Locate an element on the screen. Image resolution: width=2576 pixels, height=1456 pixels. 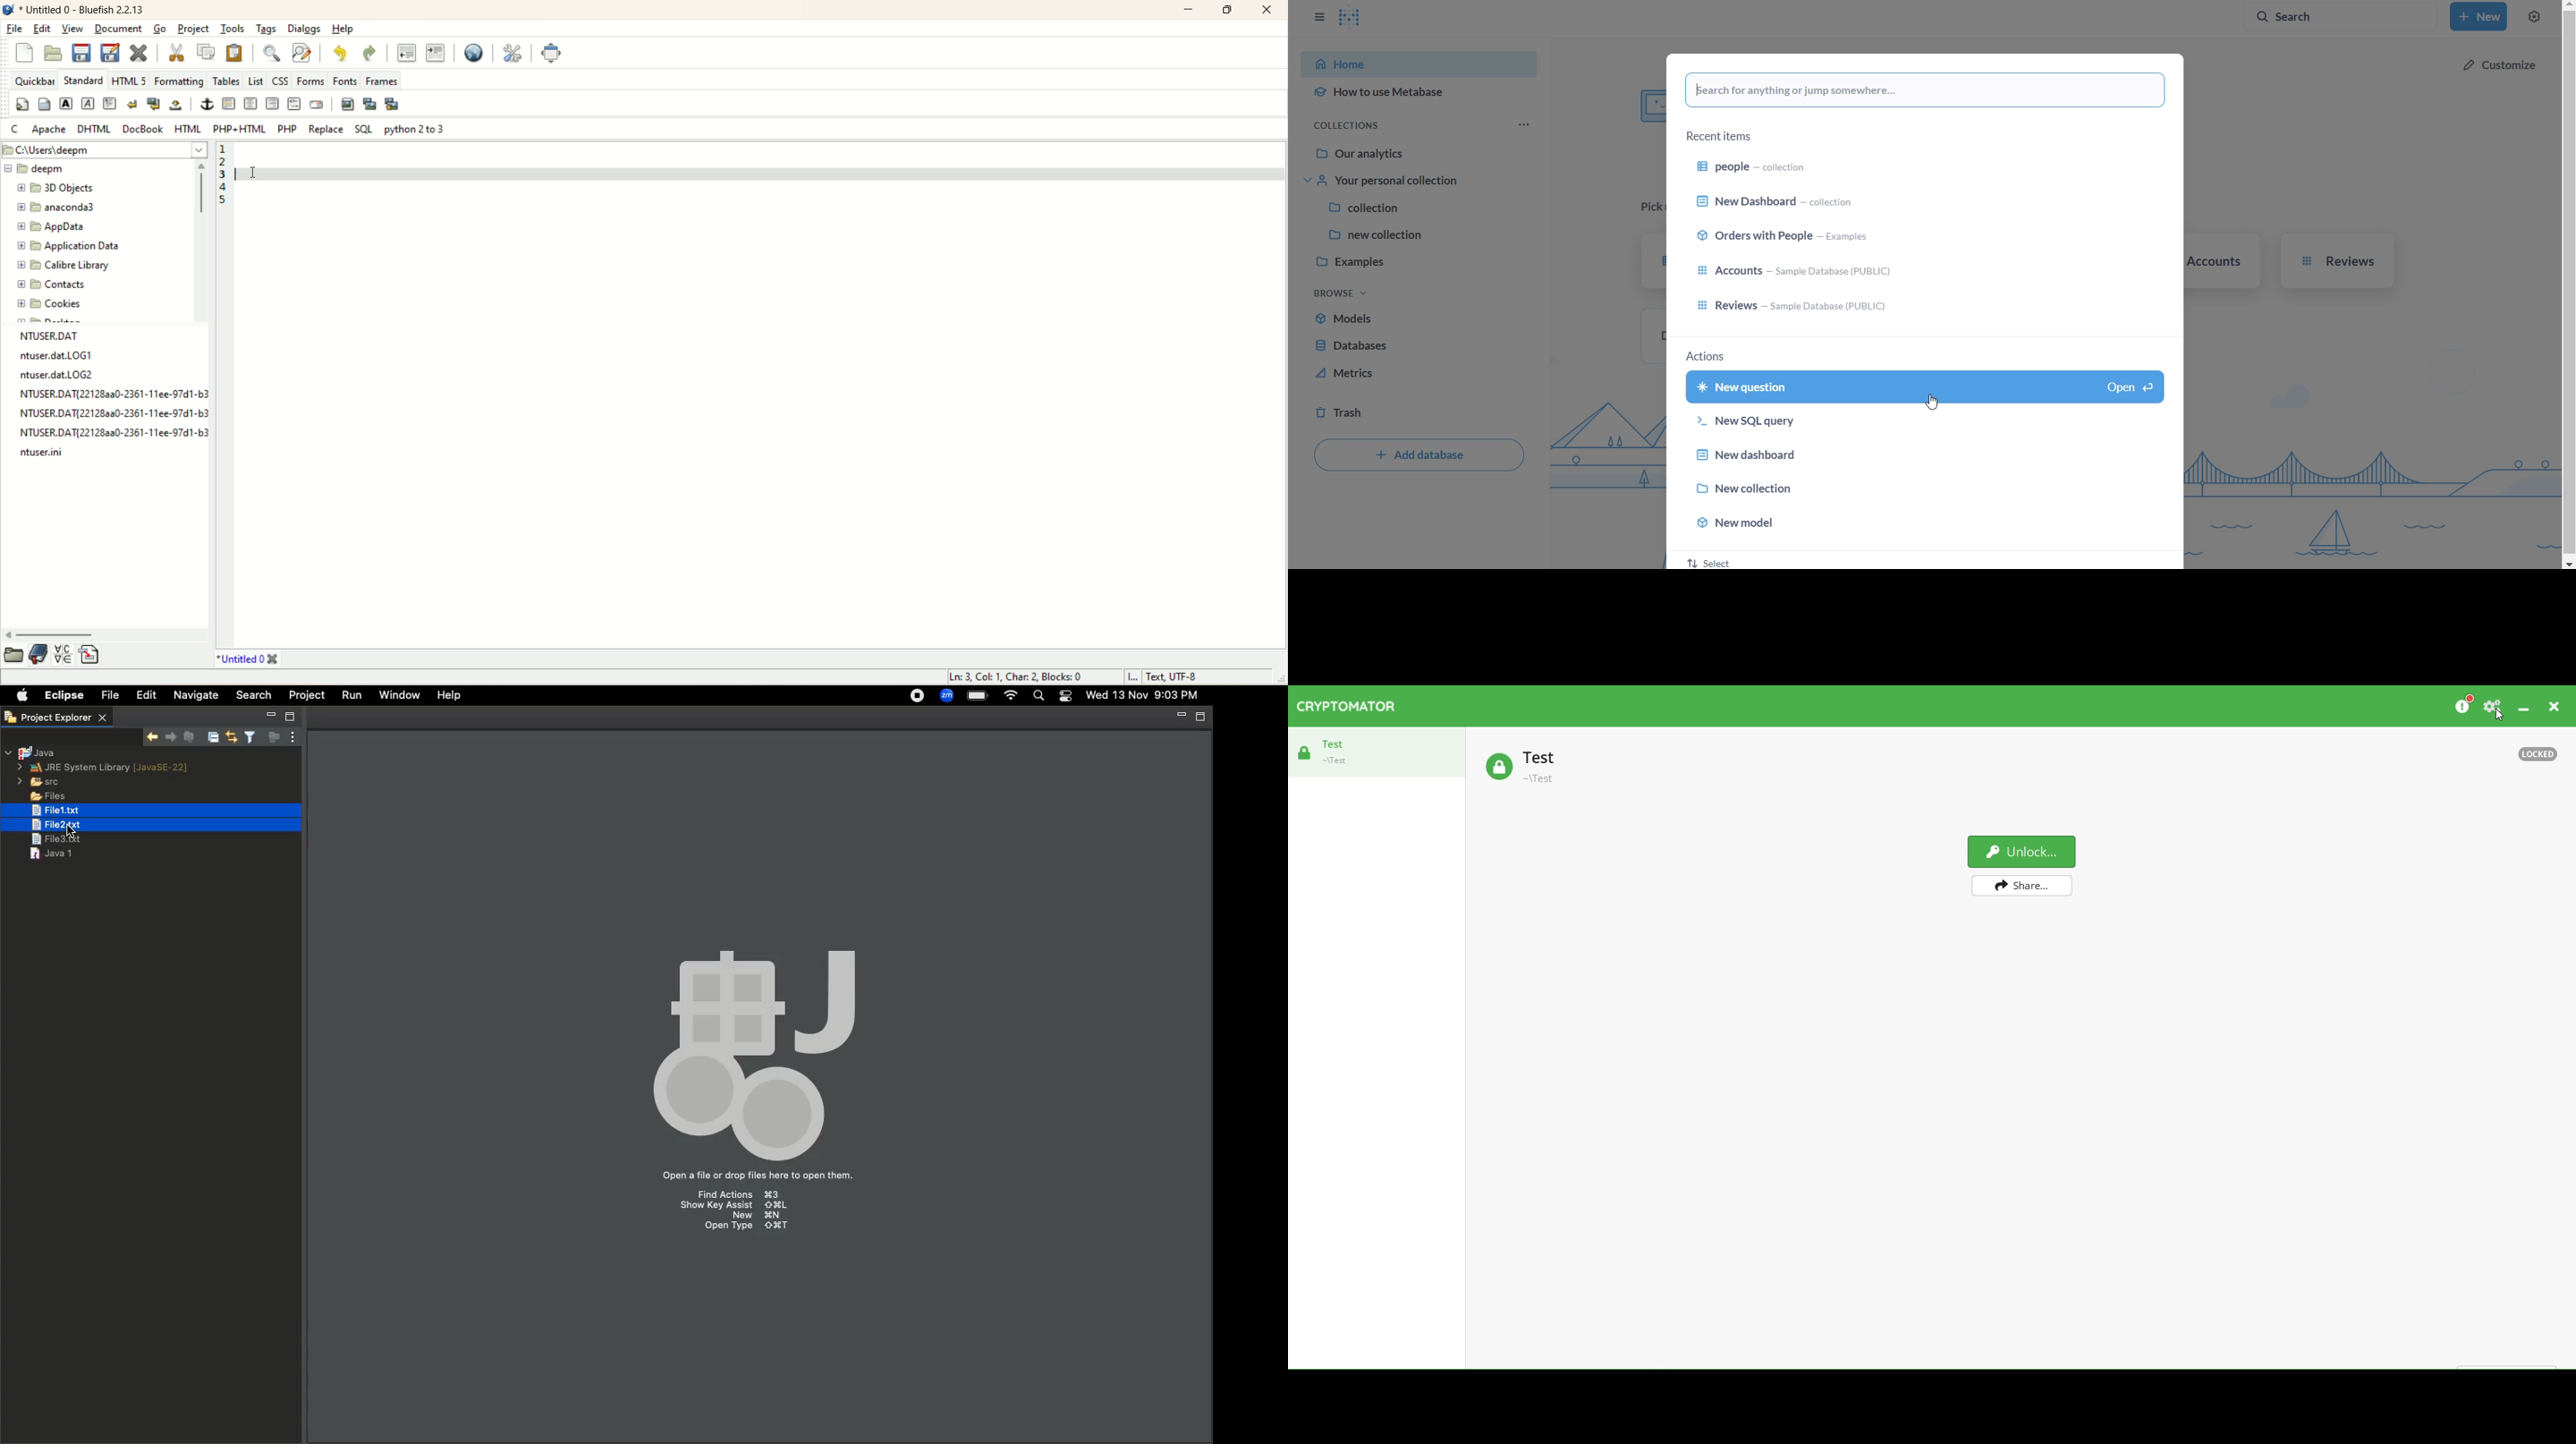
metrics is located at coordinates (1418, 374).